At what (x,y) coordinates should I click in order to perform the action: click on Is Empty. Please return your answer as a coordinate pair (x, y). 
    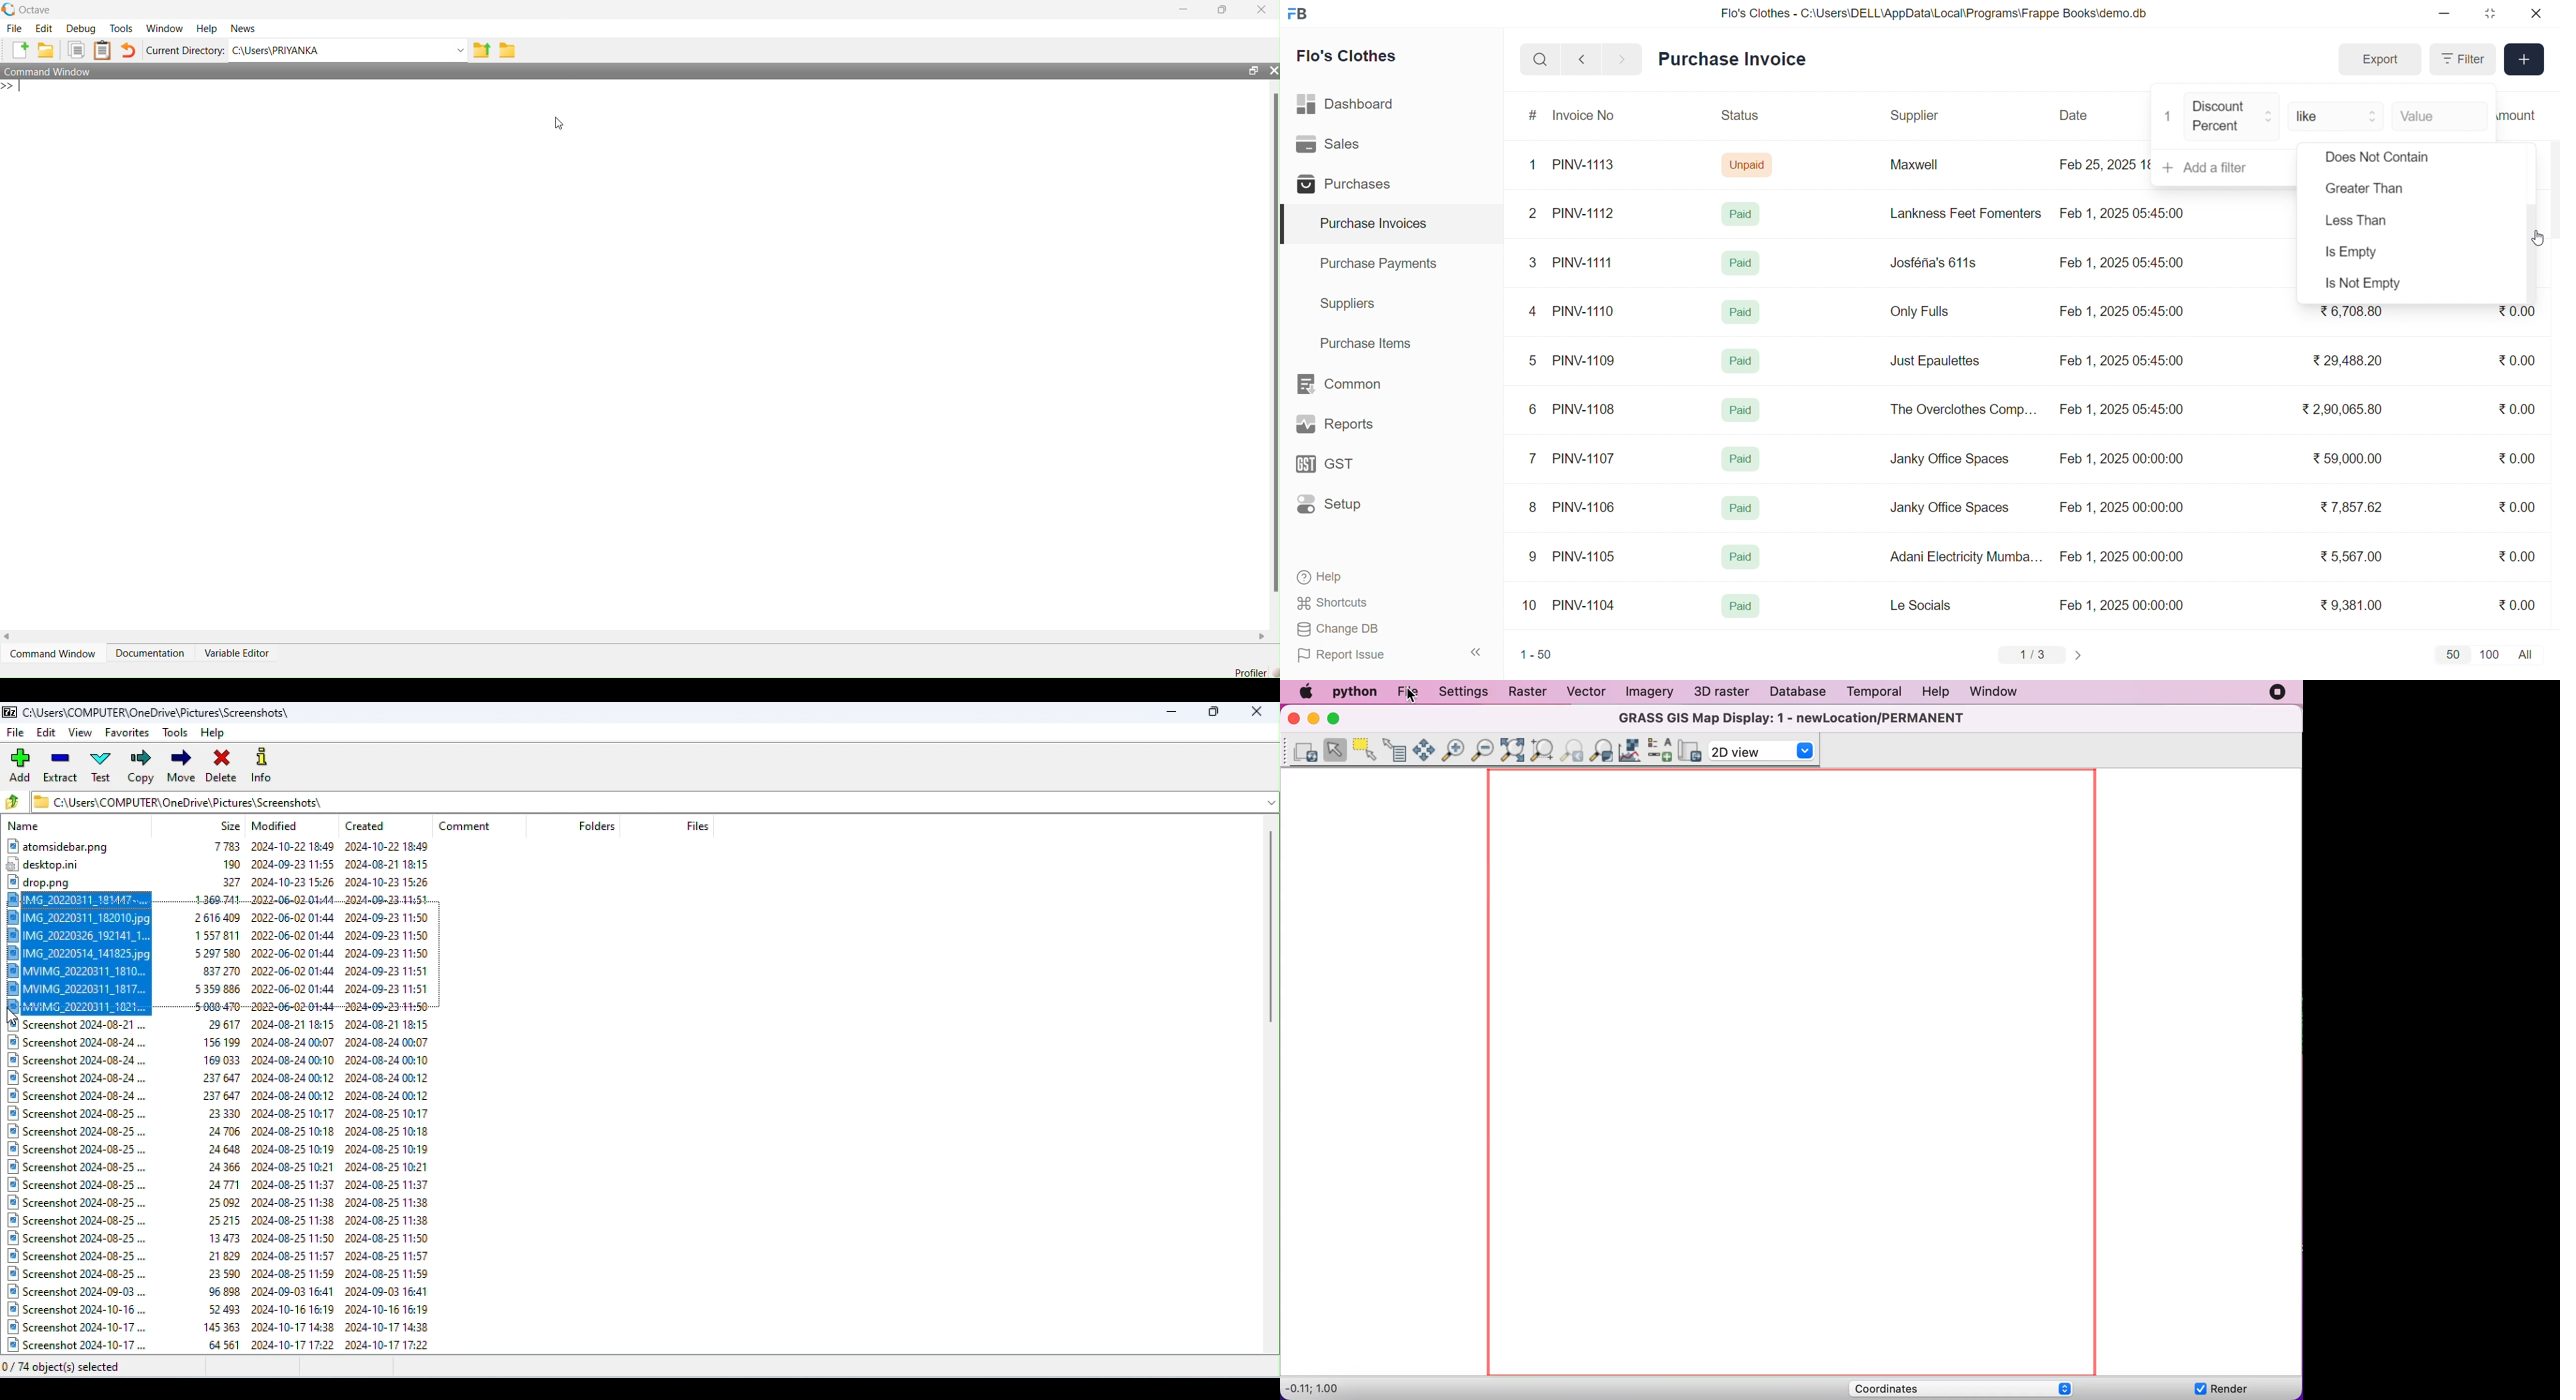
    Looking at the image, I should click on (2376, 255).